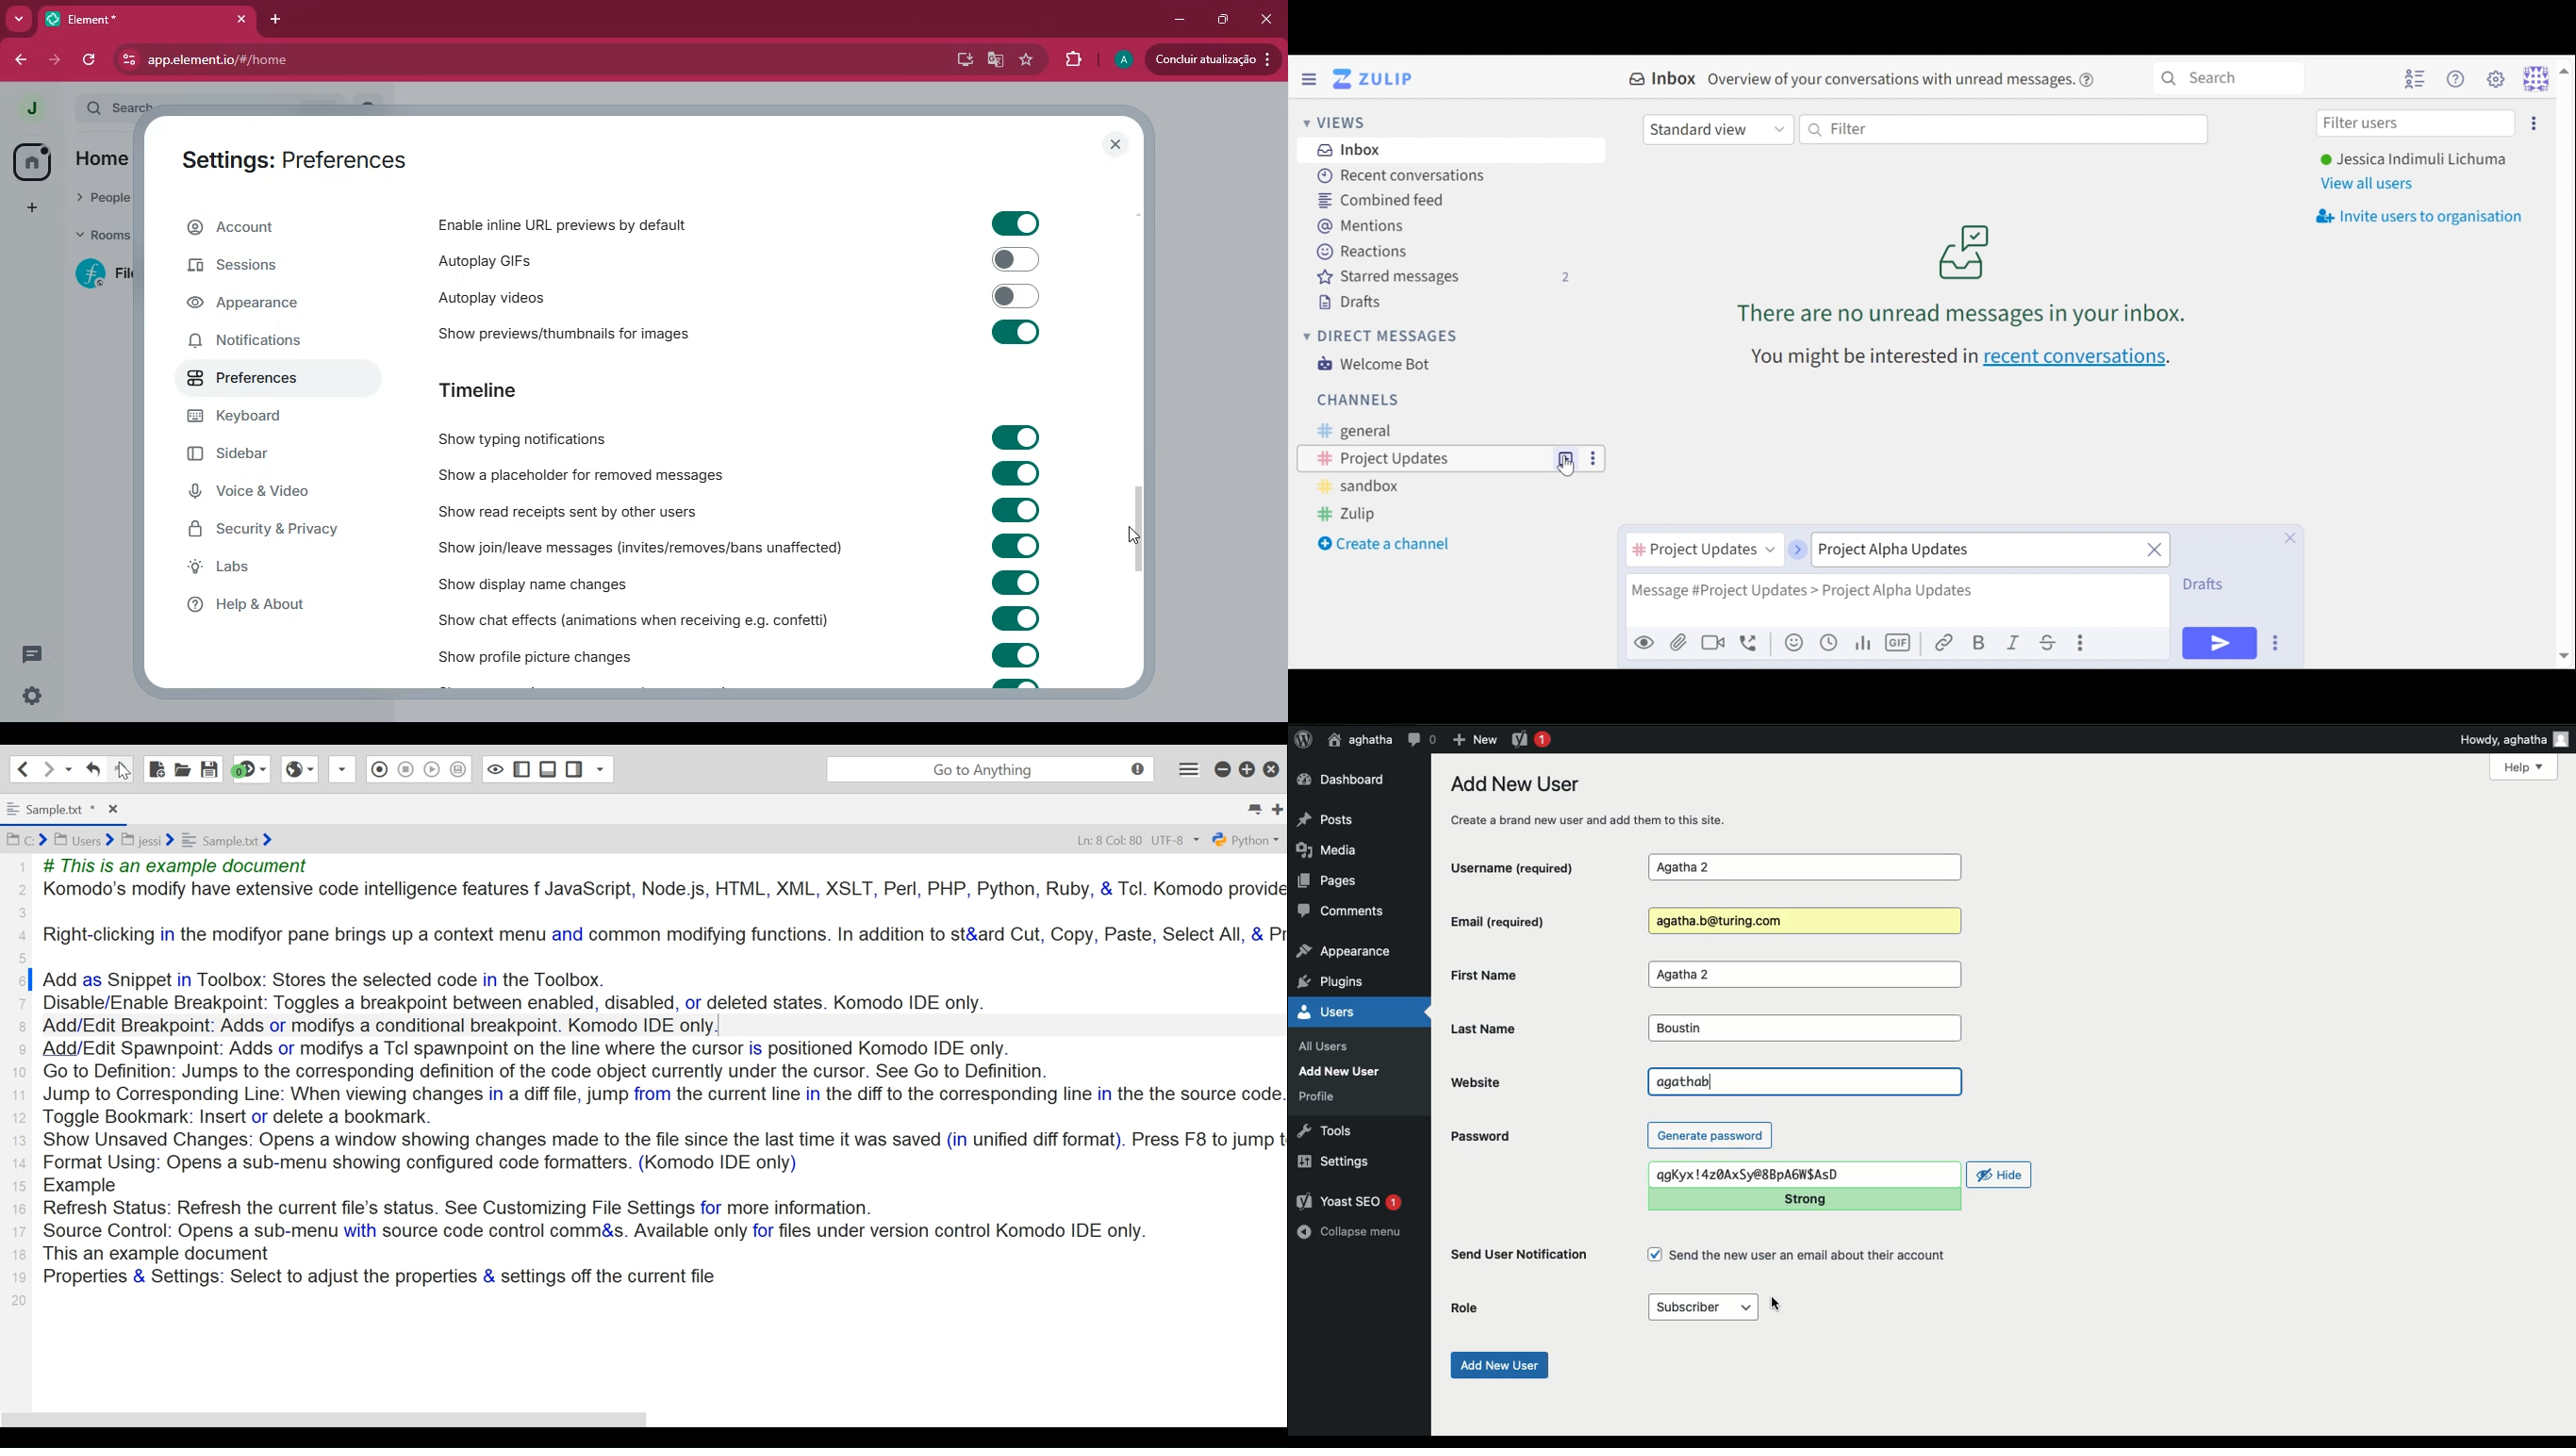 This screenshot has width=2576, height=1456. What do you see at coordinates (257, 305) in the screenshot?
I see `appearance` at bounding box center [257, 305].